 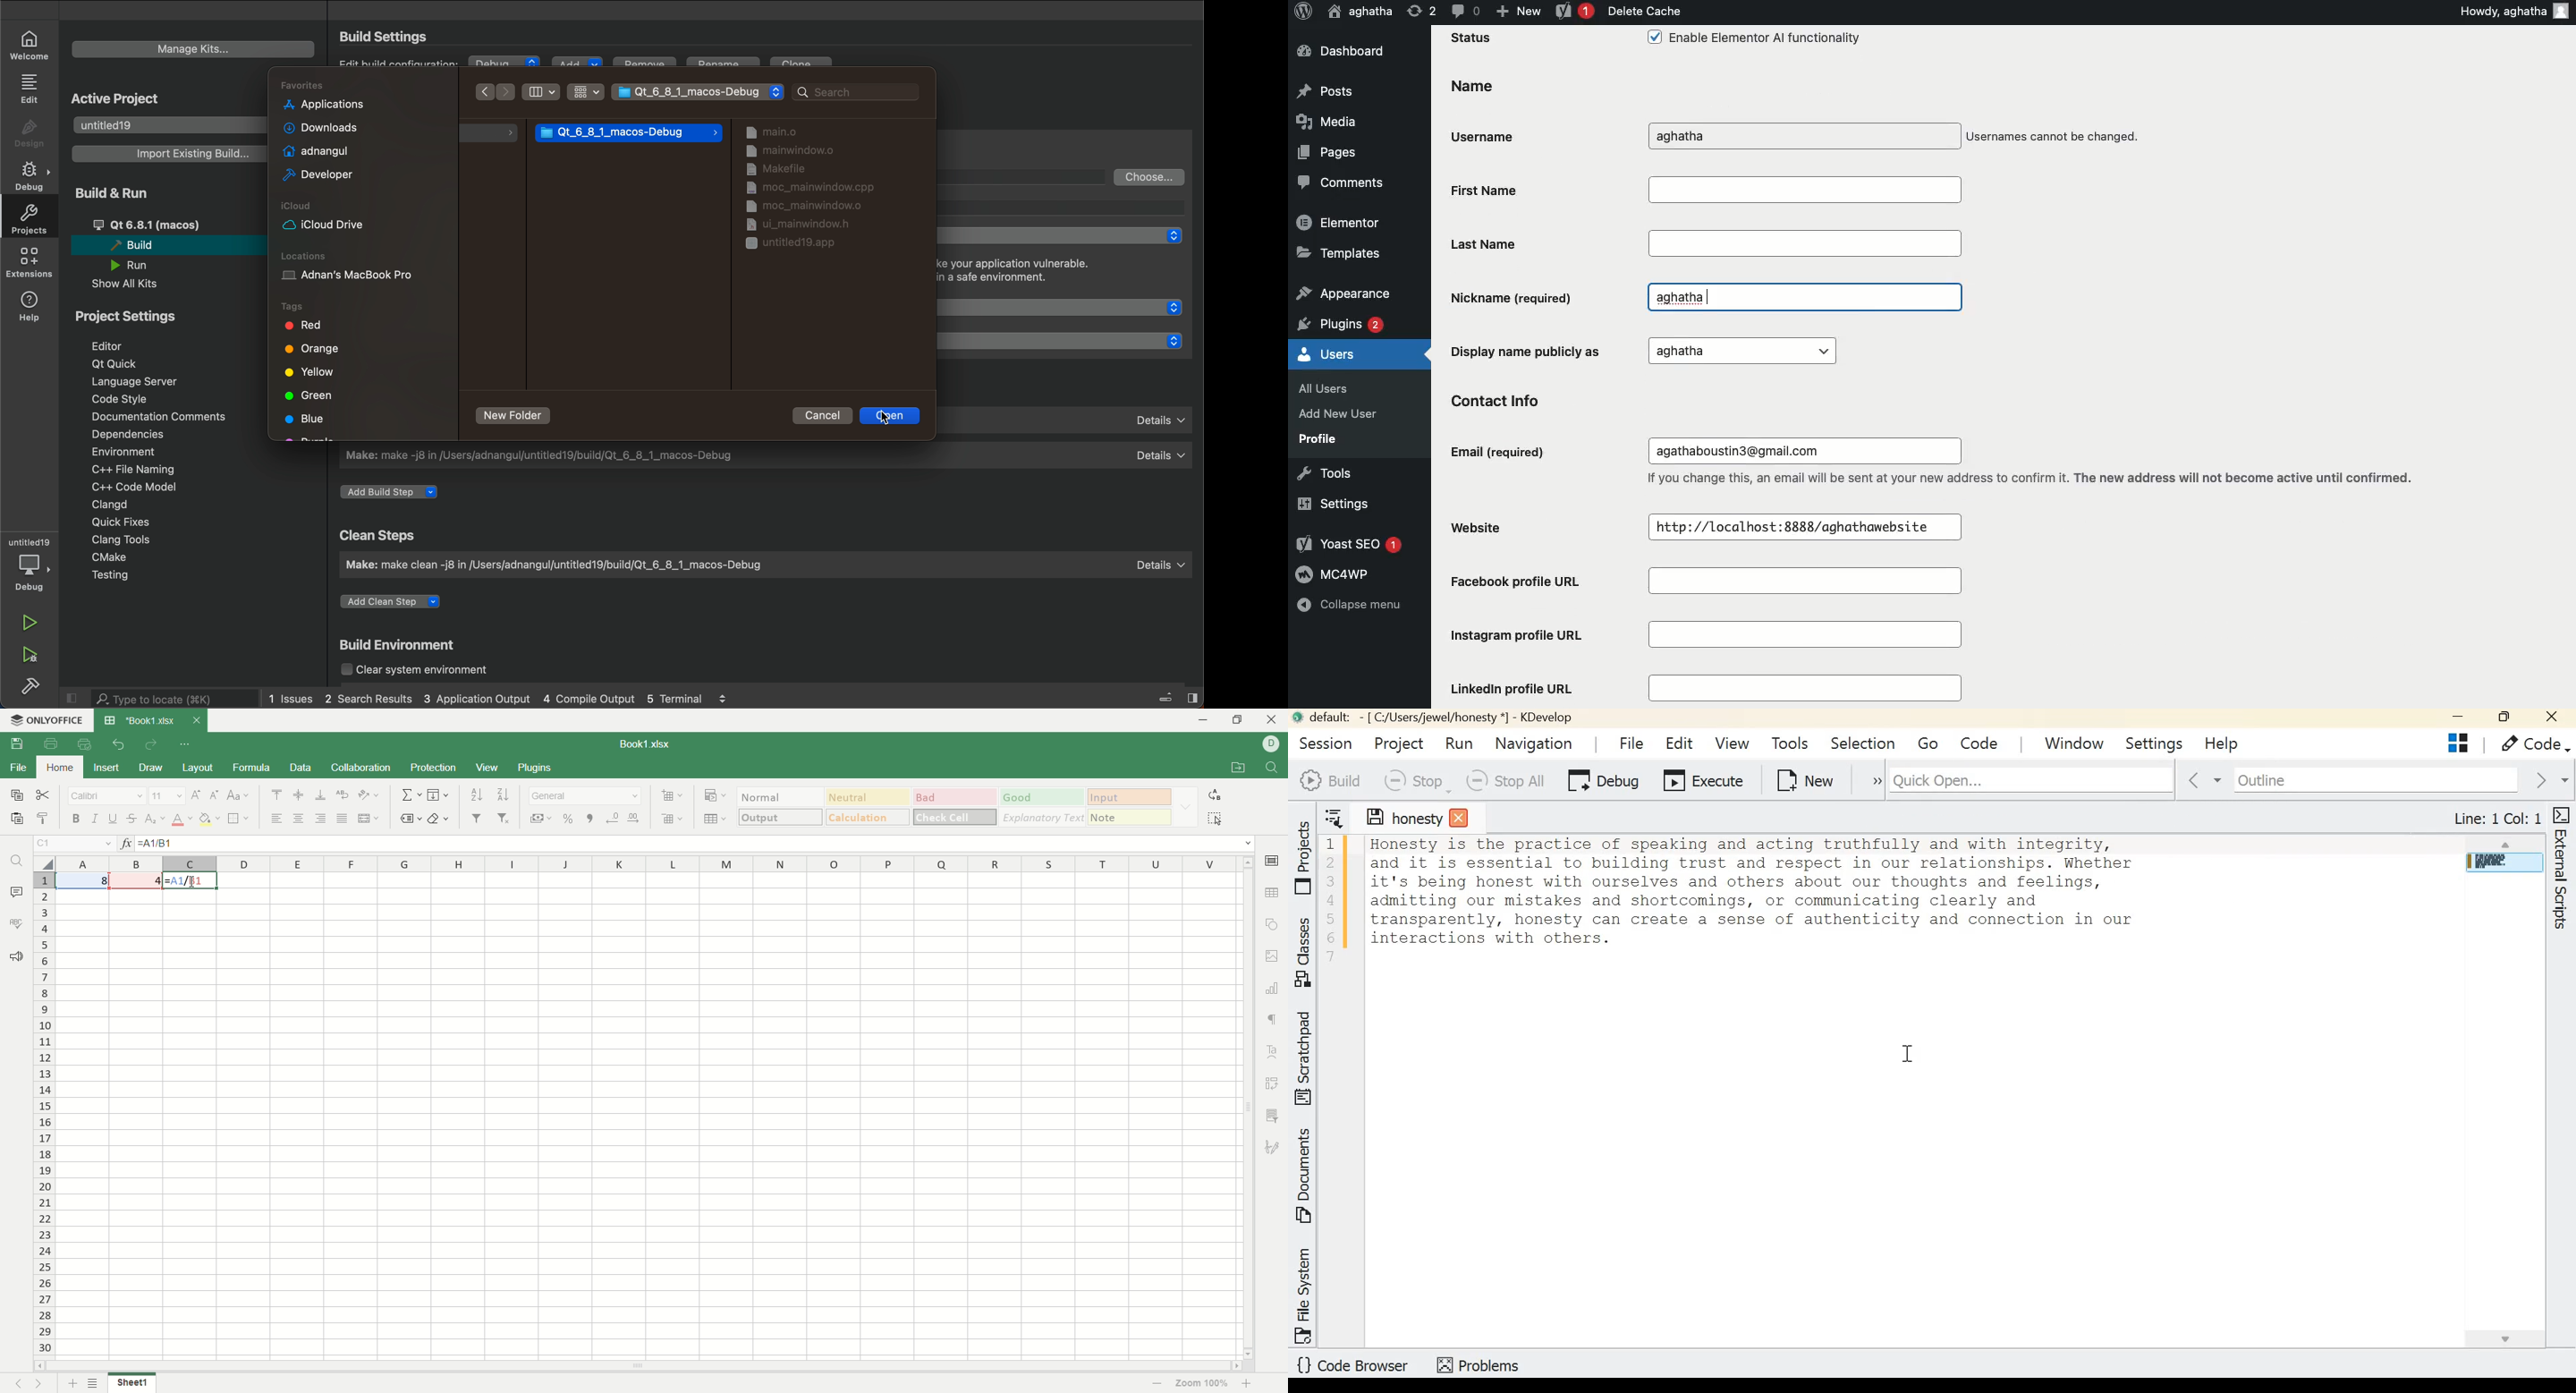 What do you see at coordinates (313, 150) in the screenshot?
I see `adnan gul` at bounding box center [313, 150].